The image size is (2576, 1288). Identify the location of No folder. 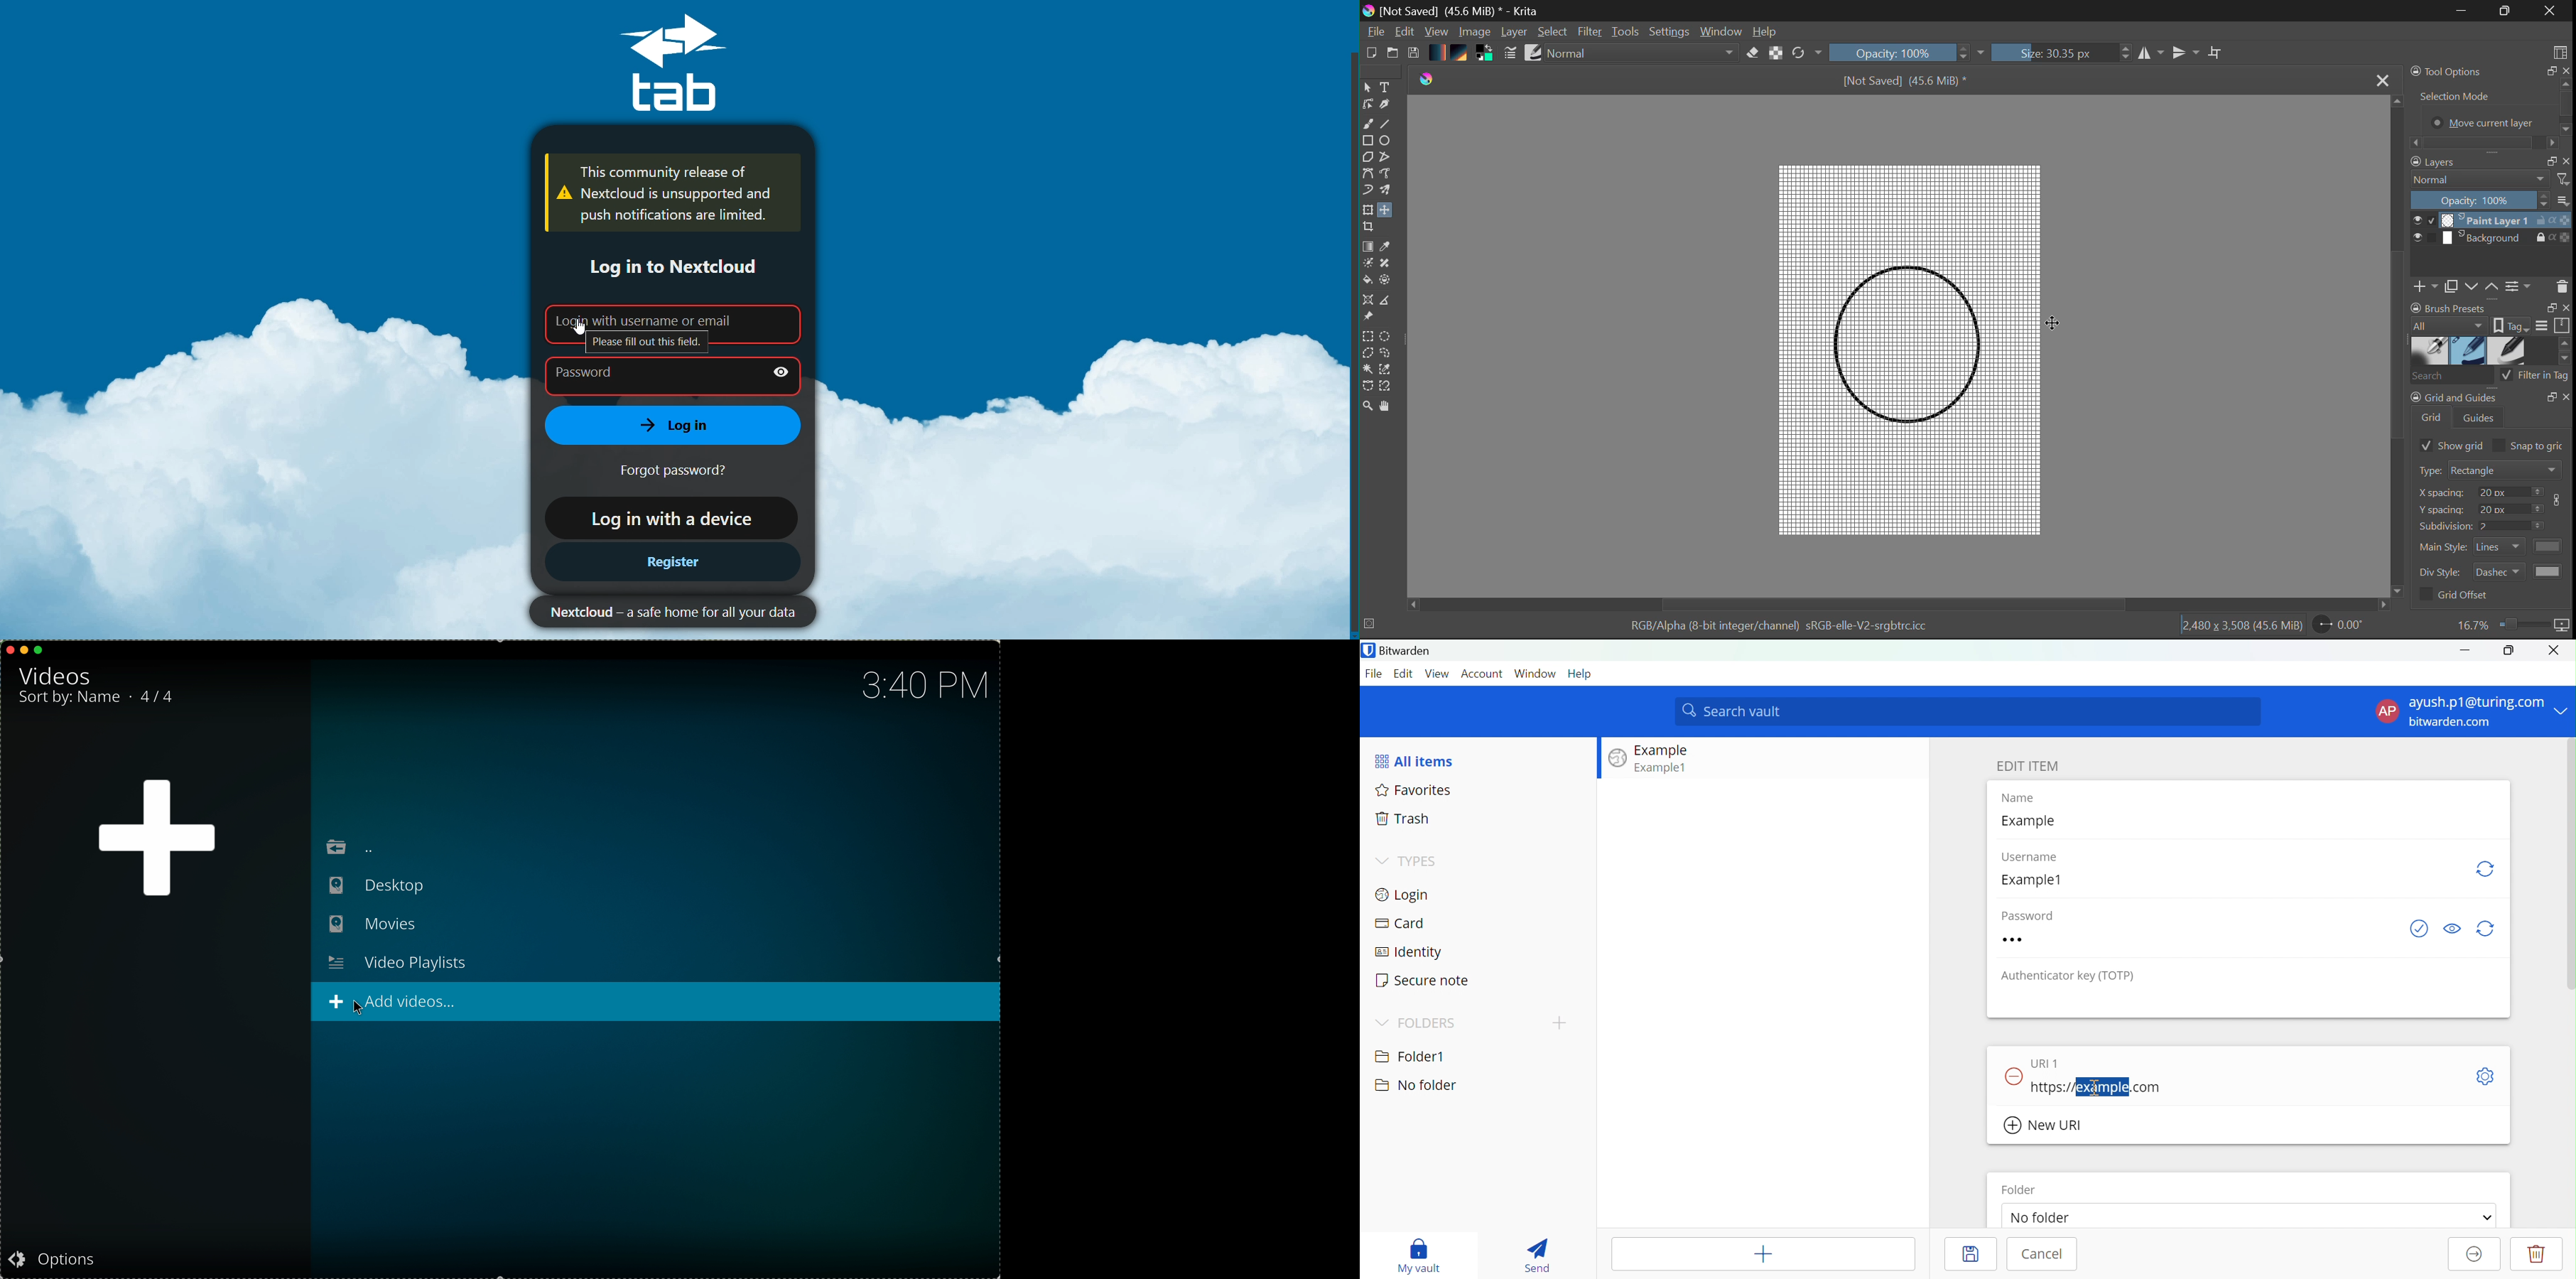
(1415, 1086).